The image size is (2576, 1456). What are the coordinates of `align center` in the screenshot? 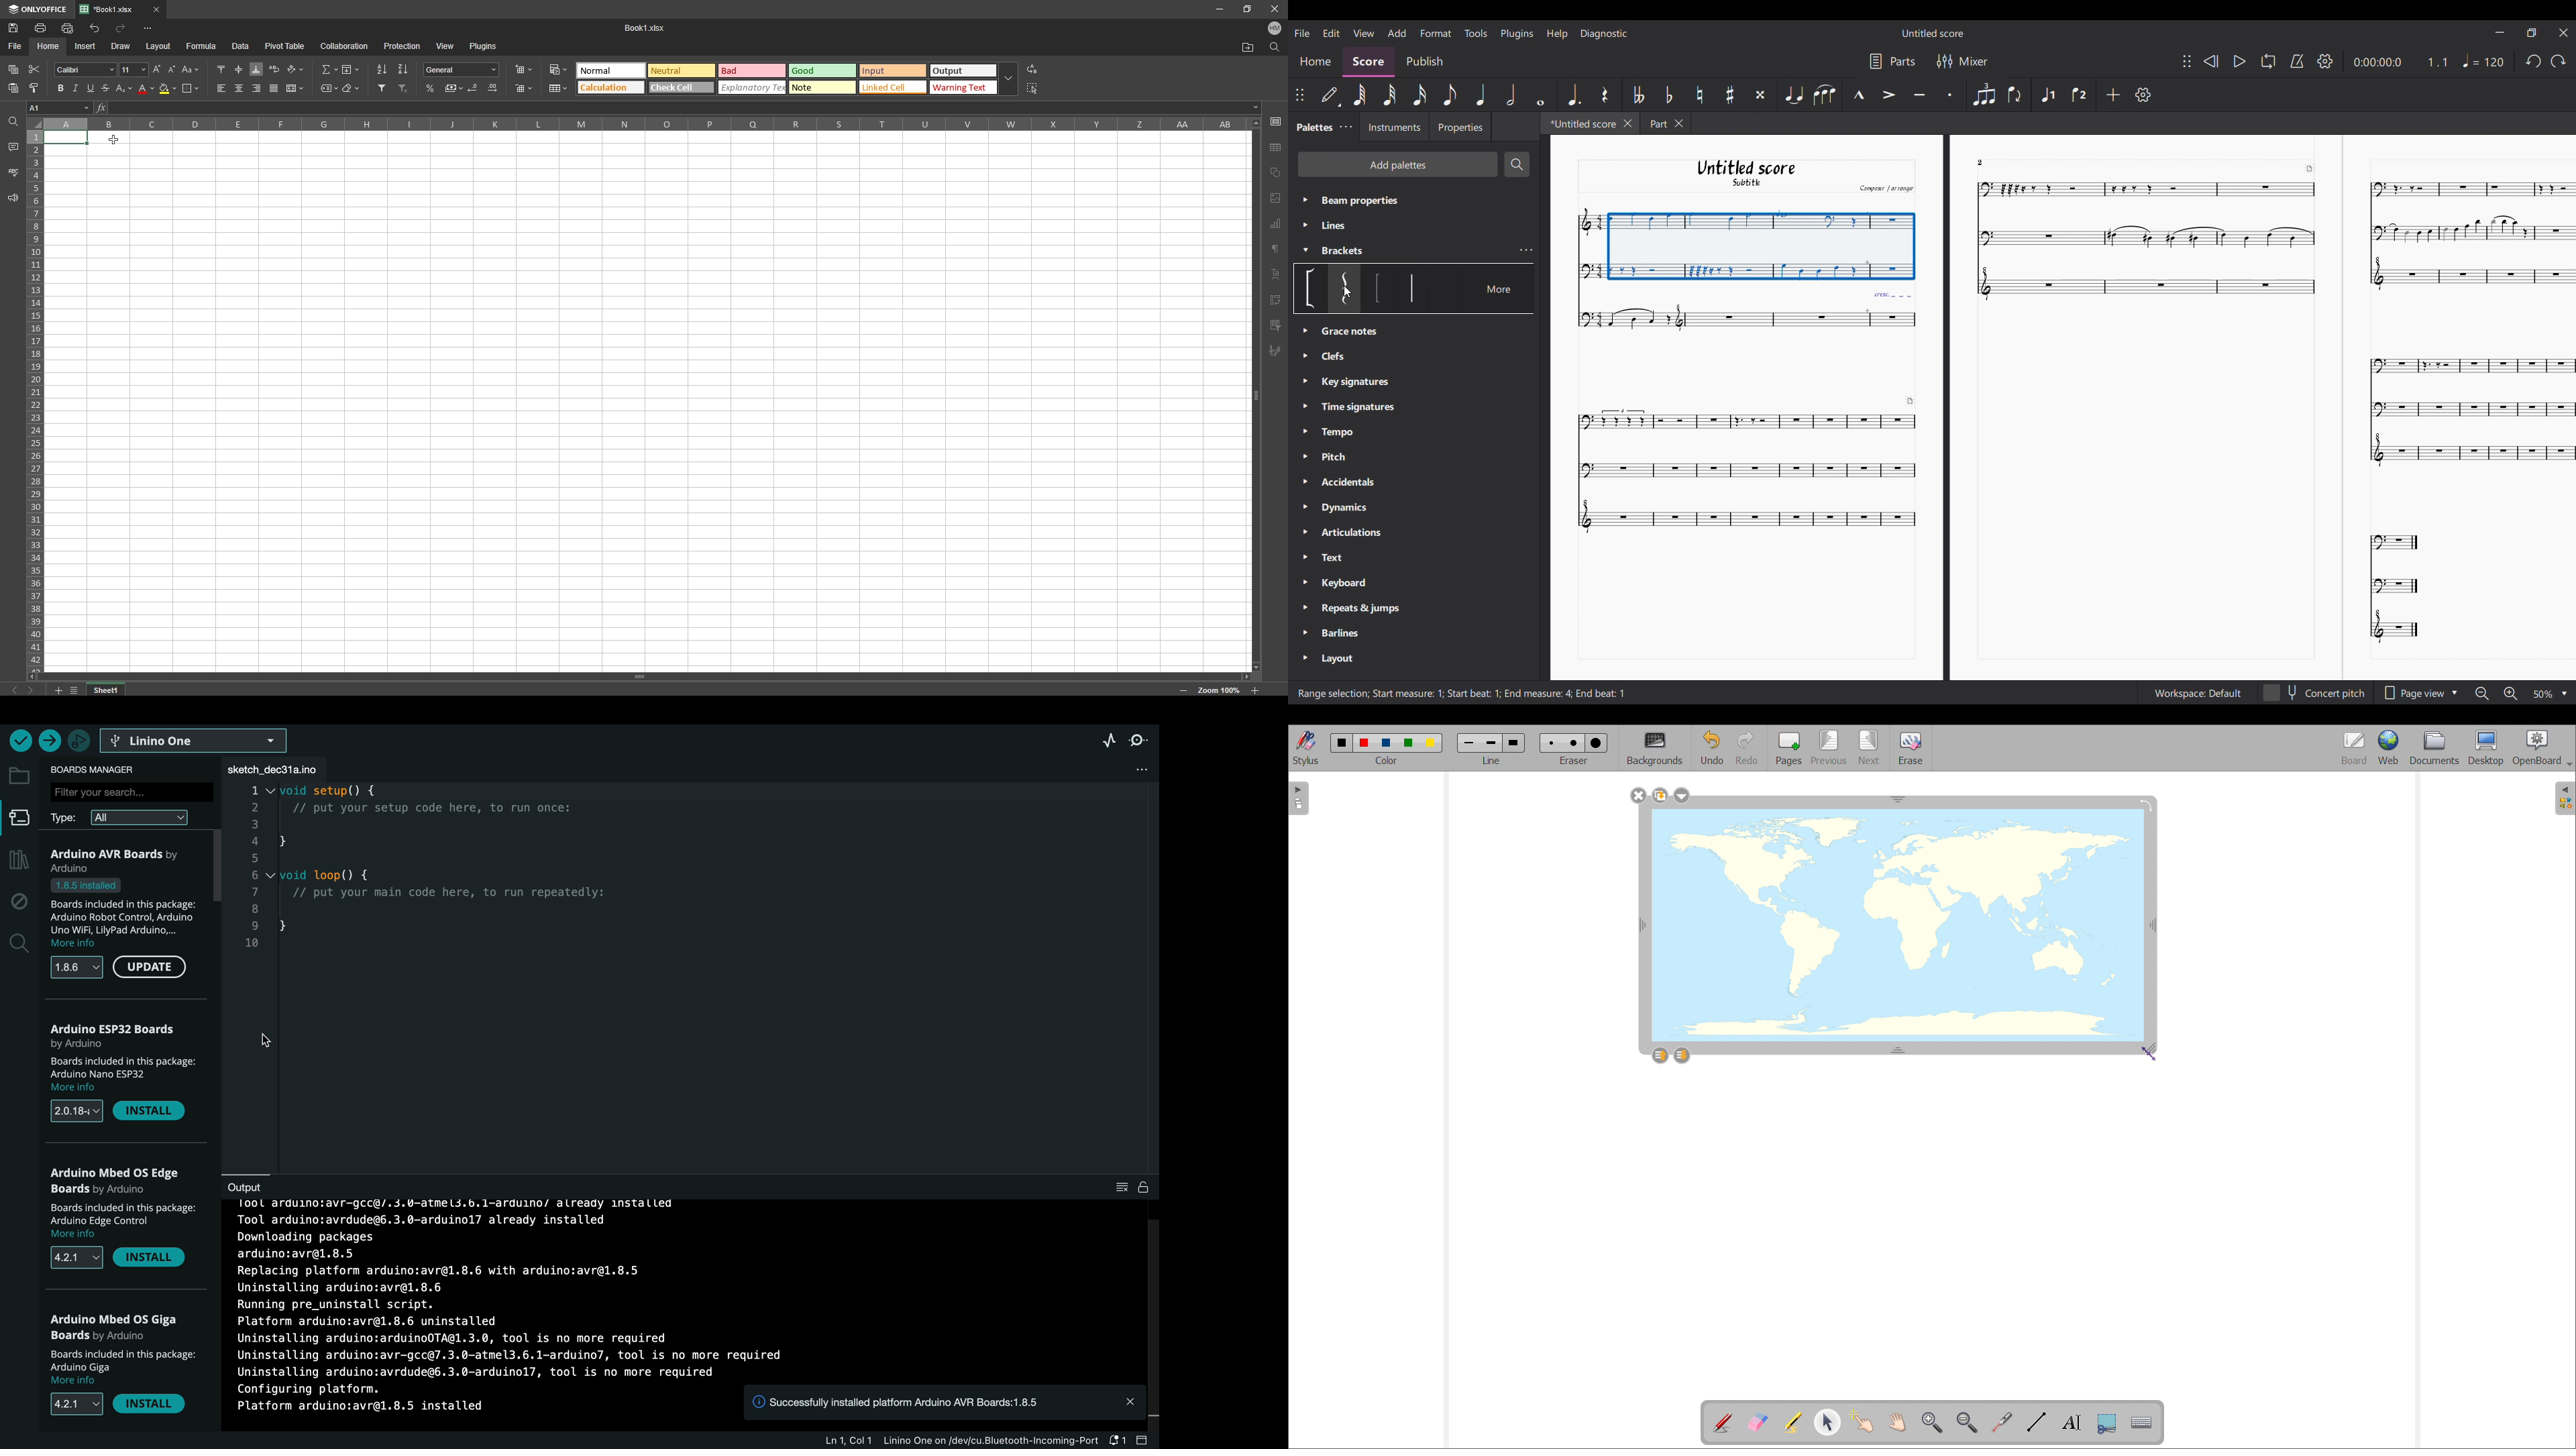 It's located at (239, 88).